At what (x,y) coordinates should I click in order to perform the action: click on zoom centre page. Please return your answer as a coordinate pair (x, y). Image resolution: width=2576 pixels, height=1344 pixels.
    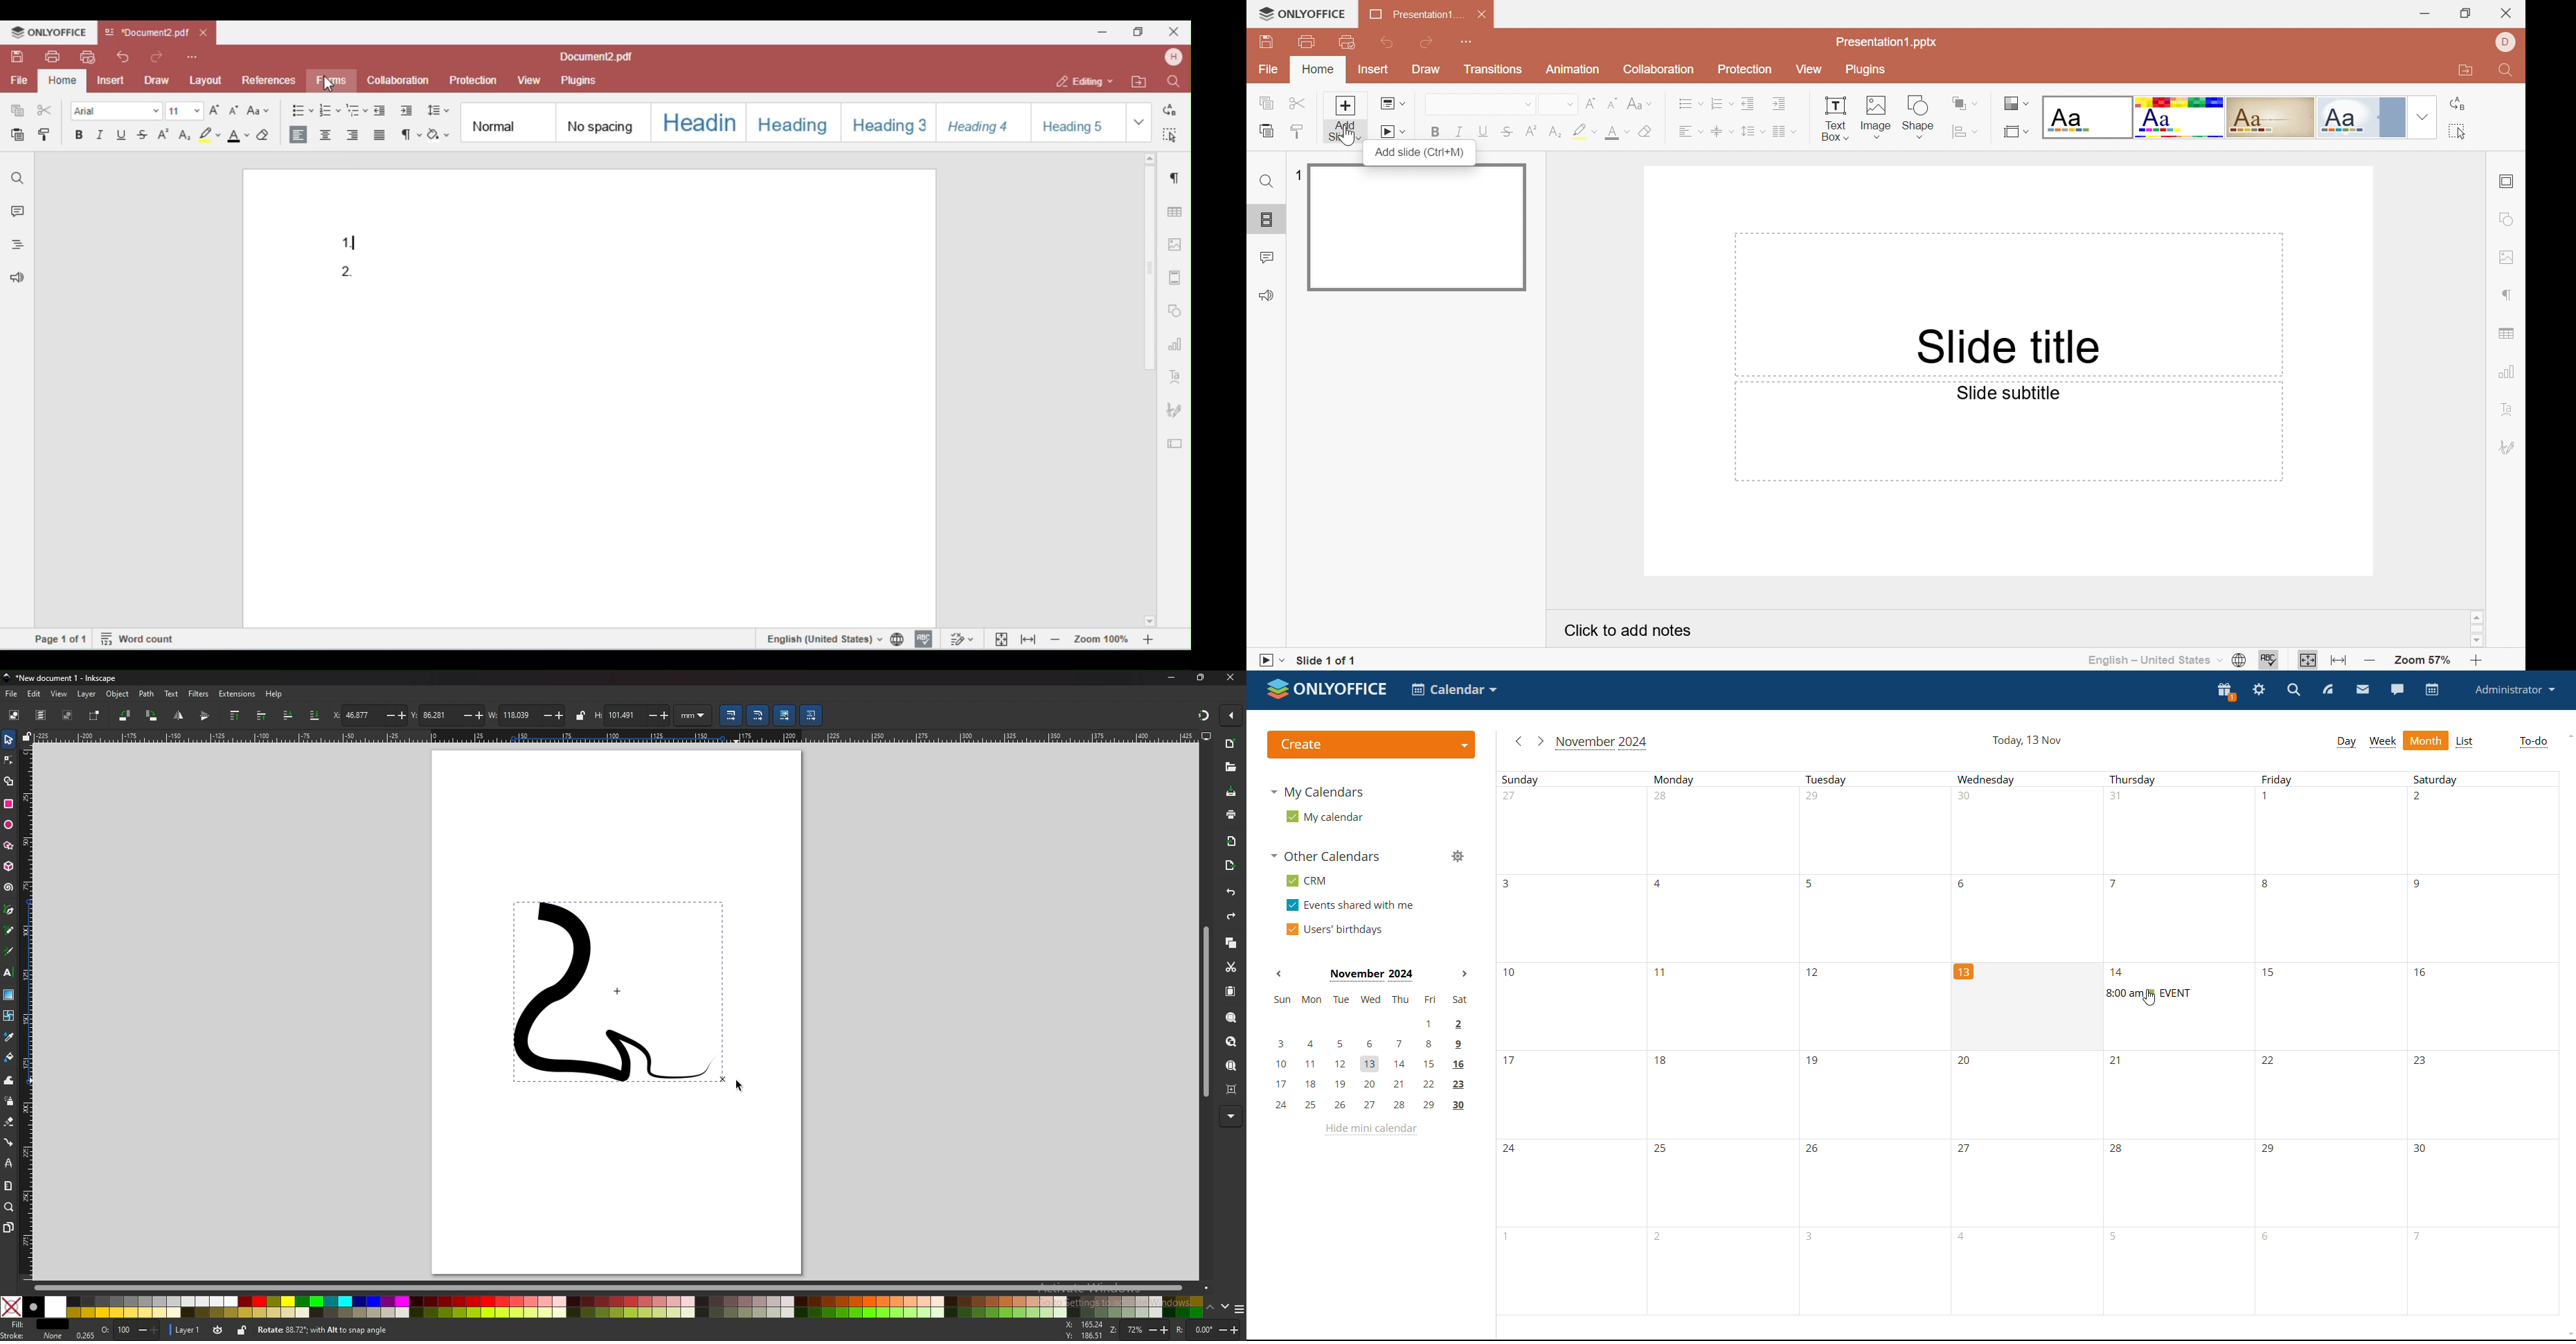
    Looking at the image, I should click on (1232, 1090).